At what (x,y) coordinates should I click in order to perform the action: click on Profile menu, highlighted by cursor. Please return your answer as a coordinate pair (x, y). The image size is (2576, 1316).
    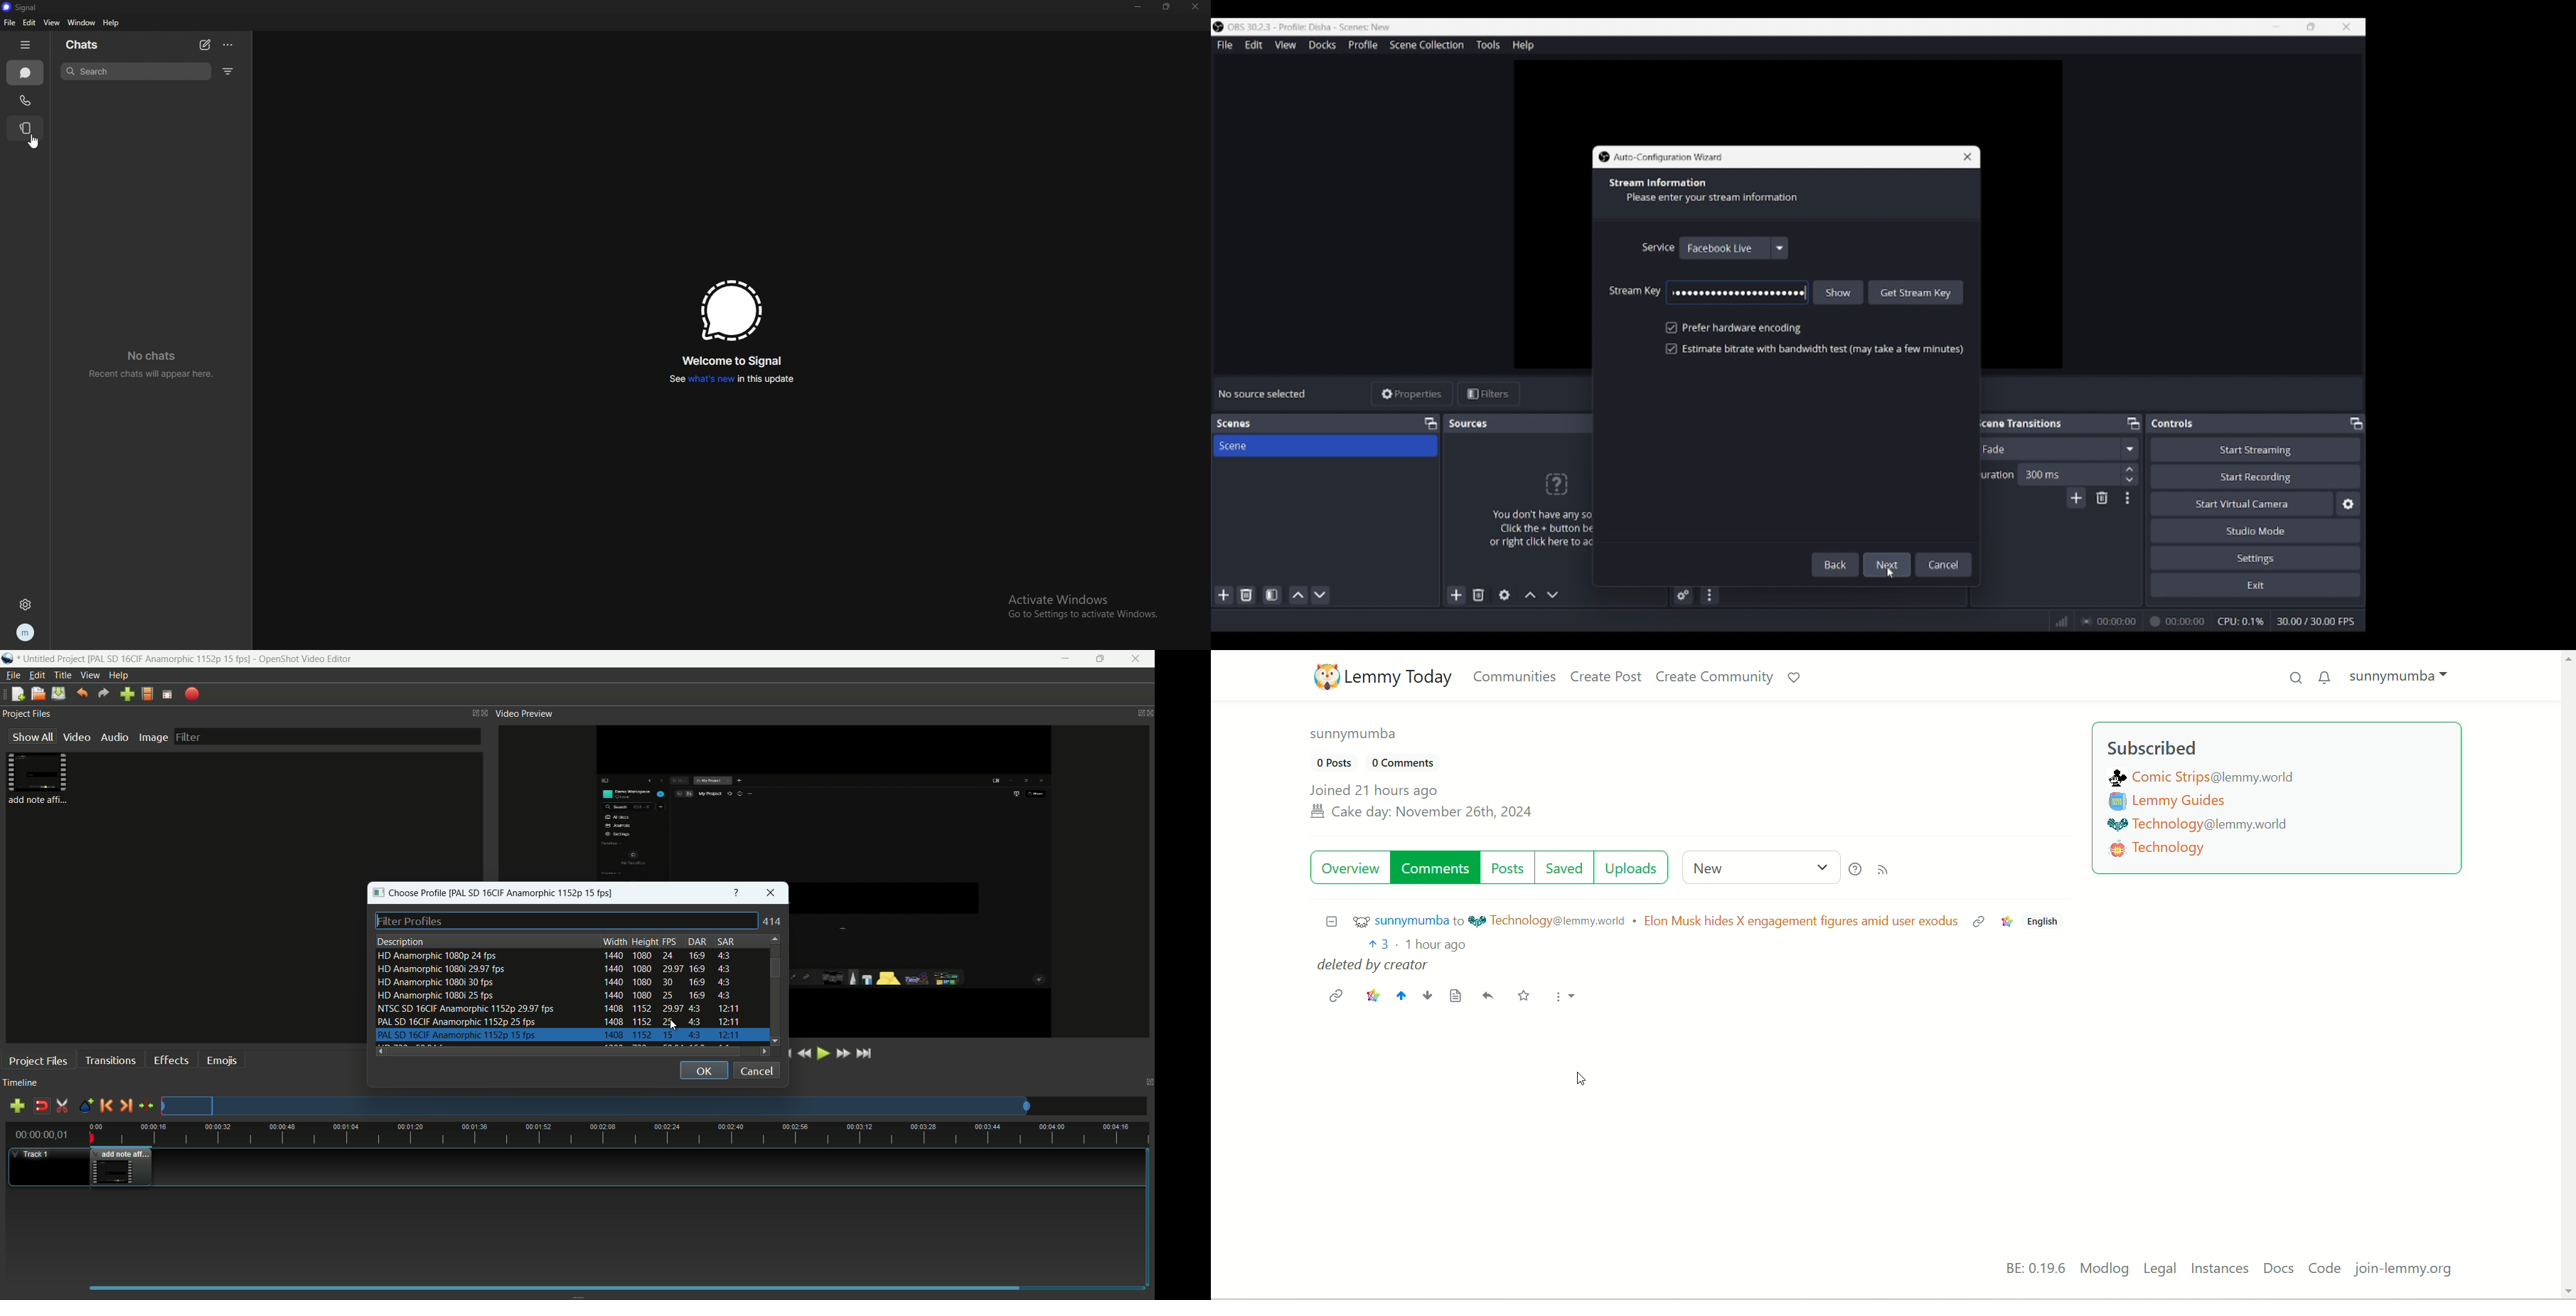
    Looking at the image, I should click on (1363, 45).